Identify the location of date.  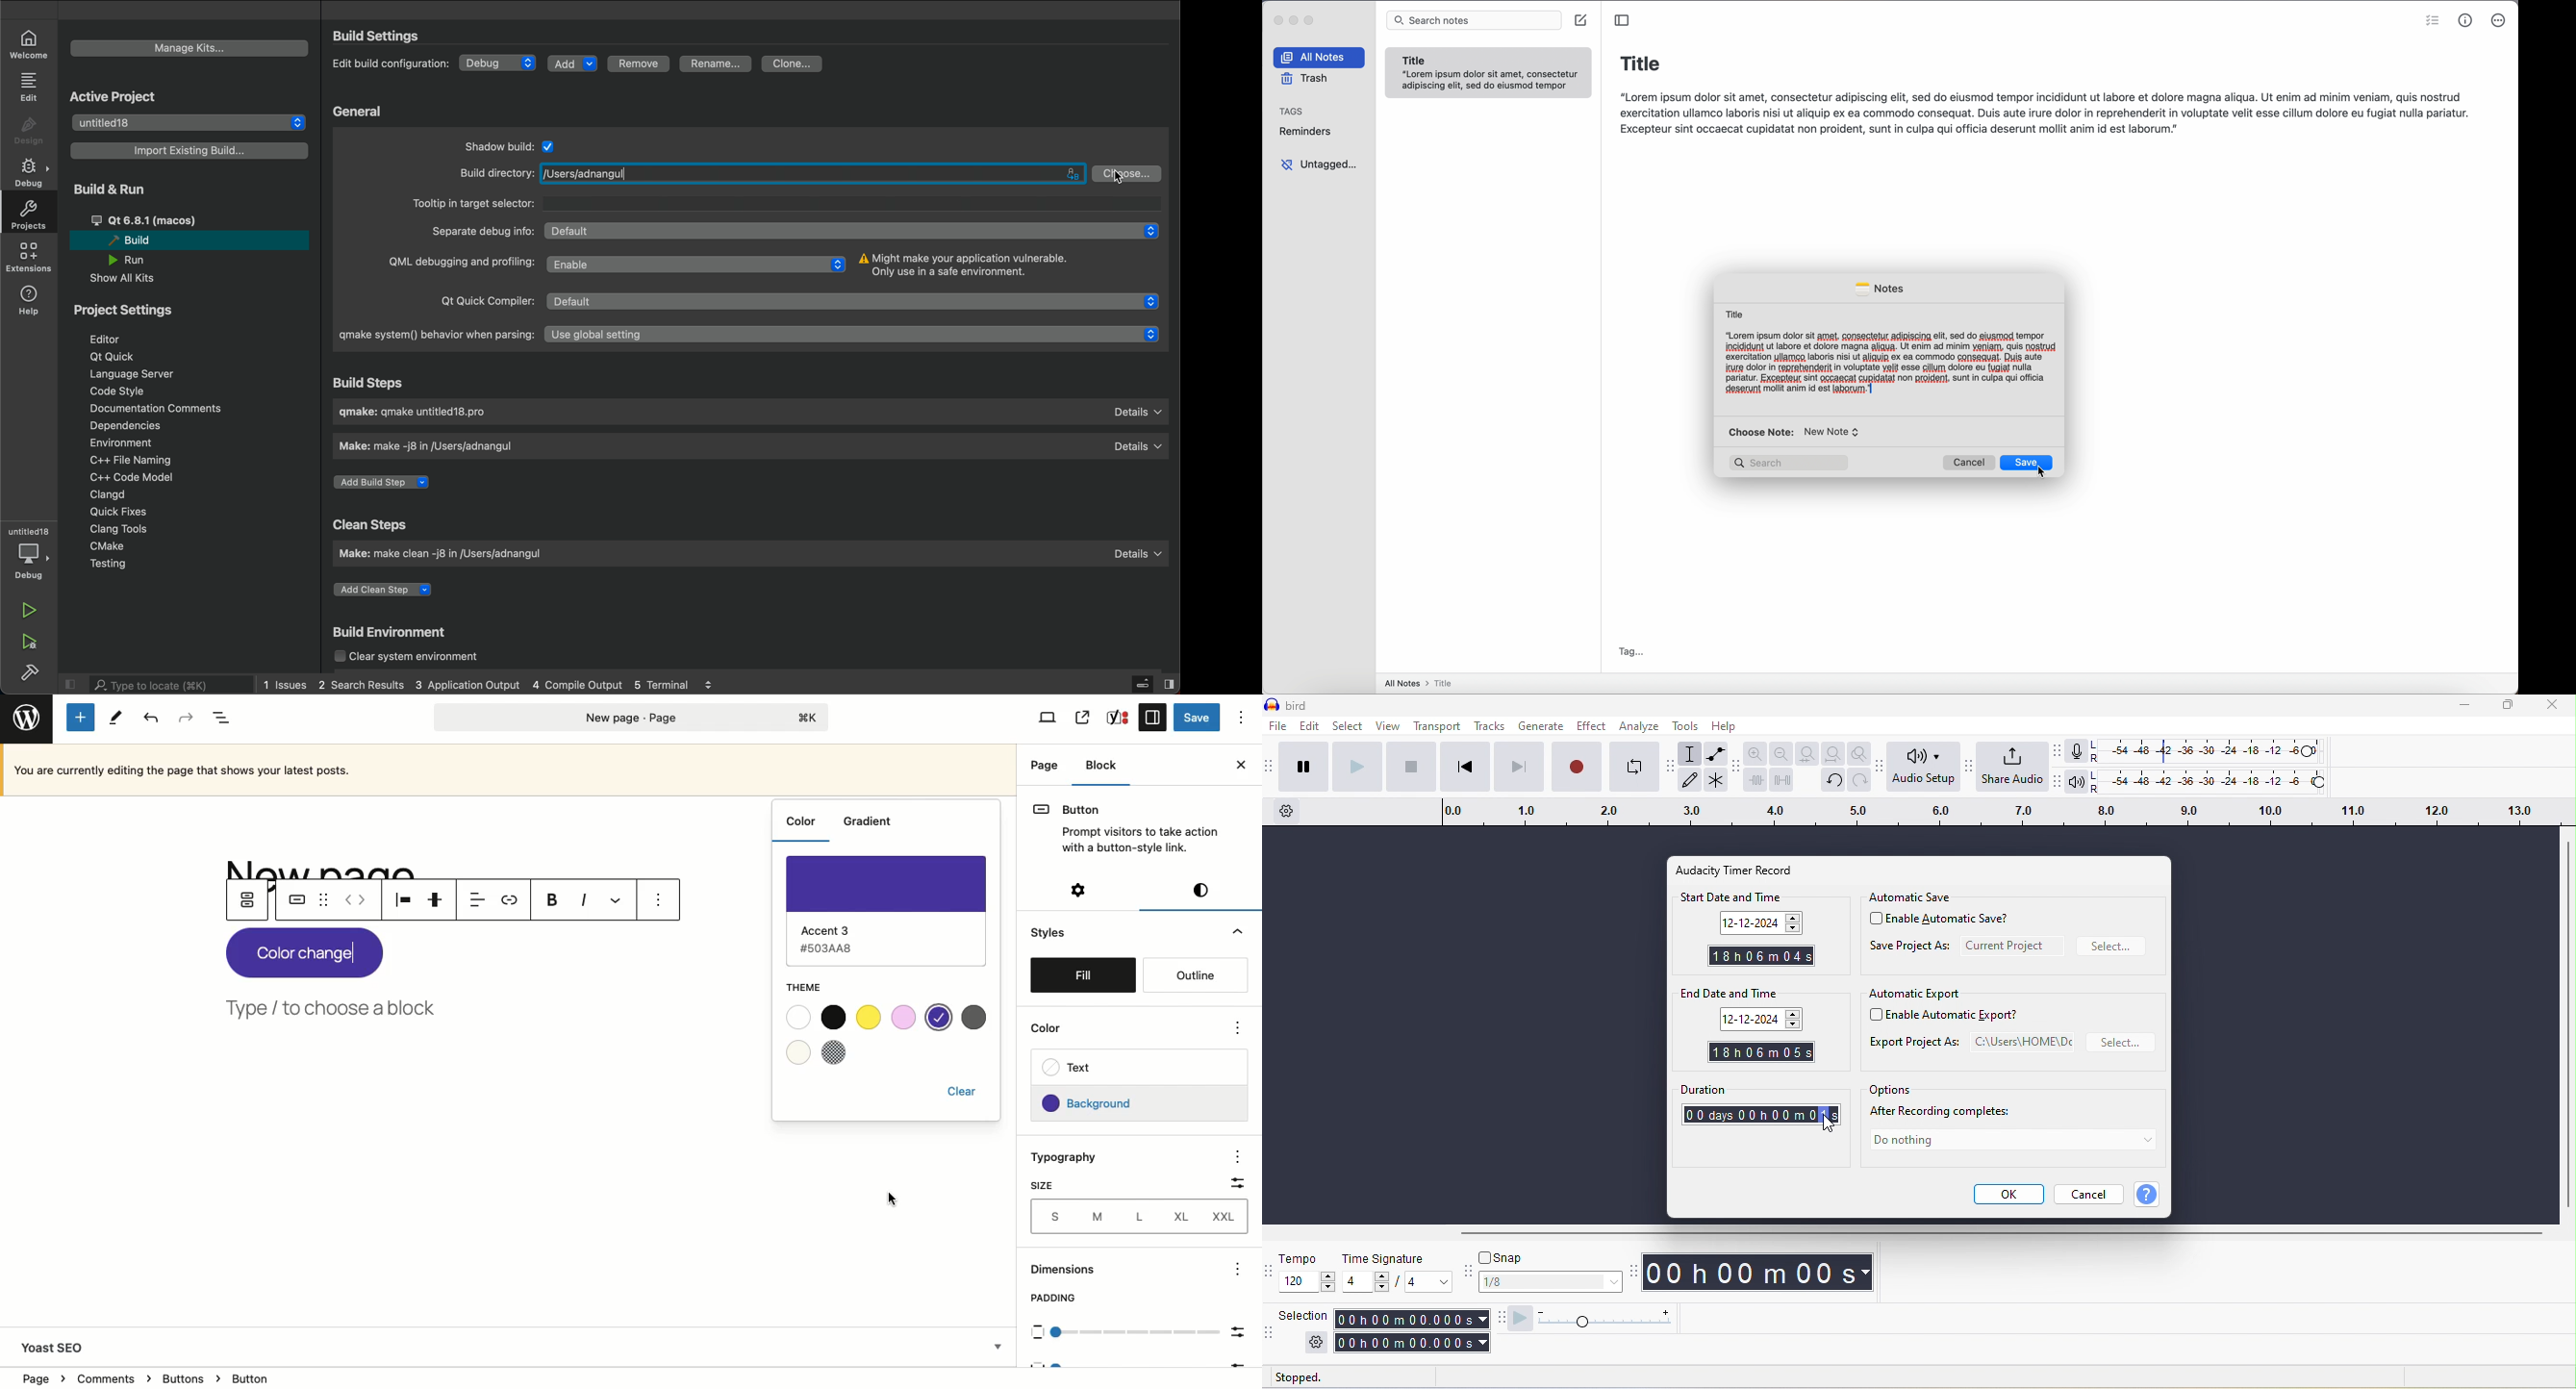
(1759, 922).